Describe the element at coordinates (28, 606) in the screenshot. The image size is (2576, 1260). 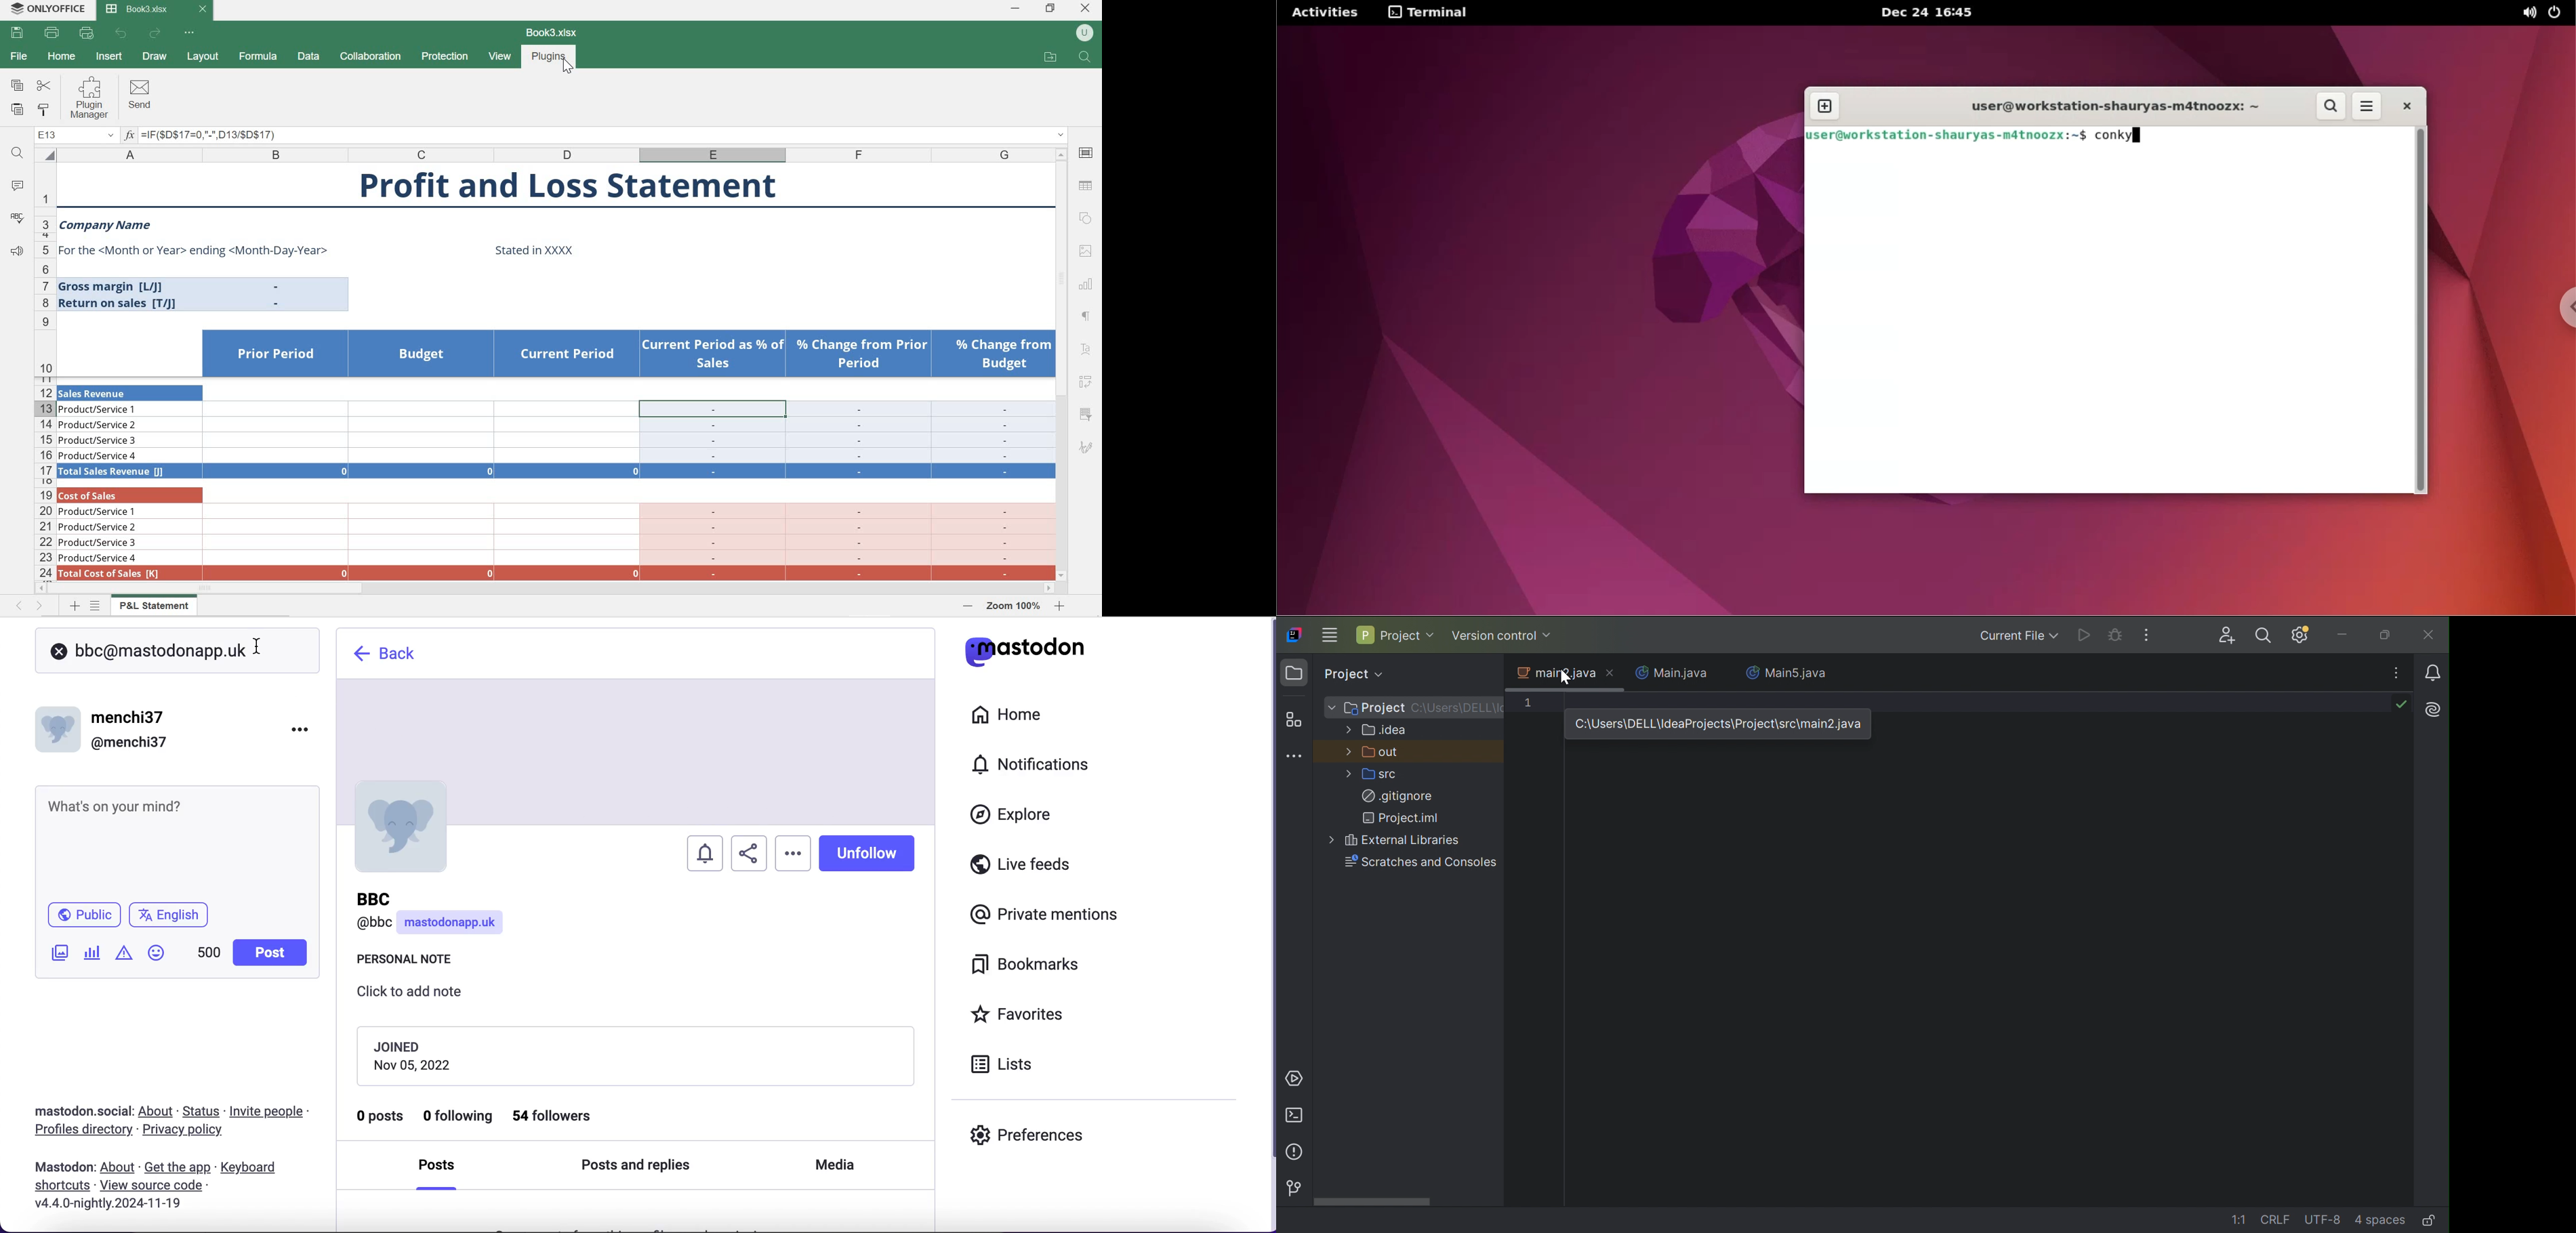
I see `go to previous or next sheet` at that location.